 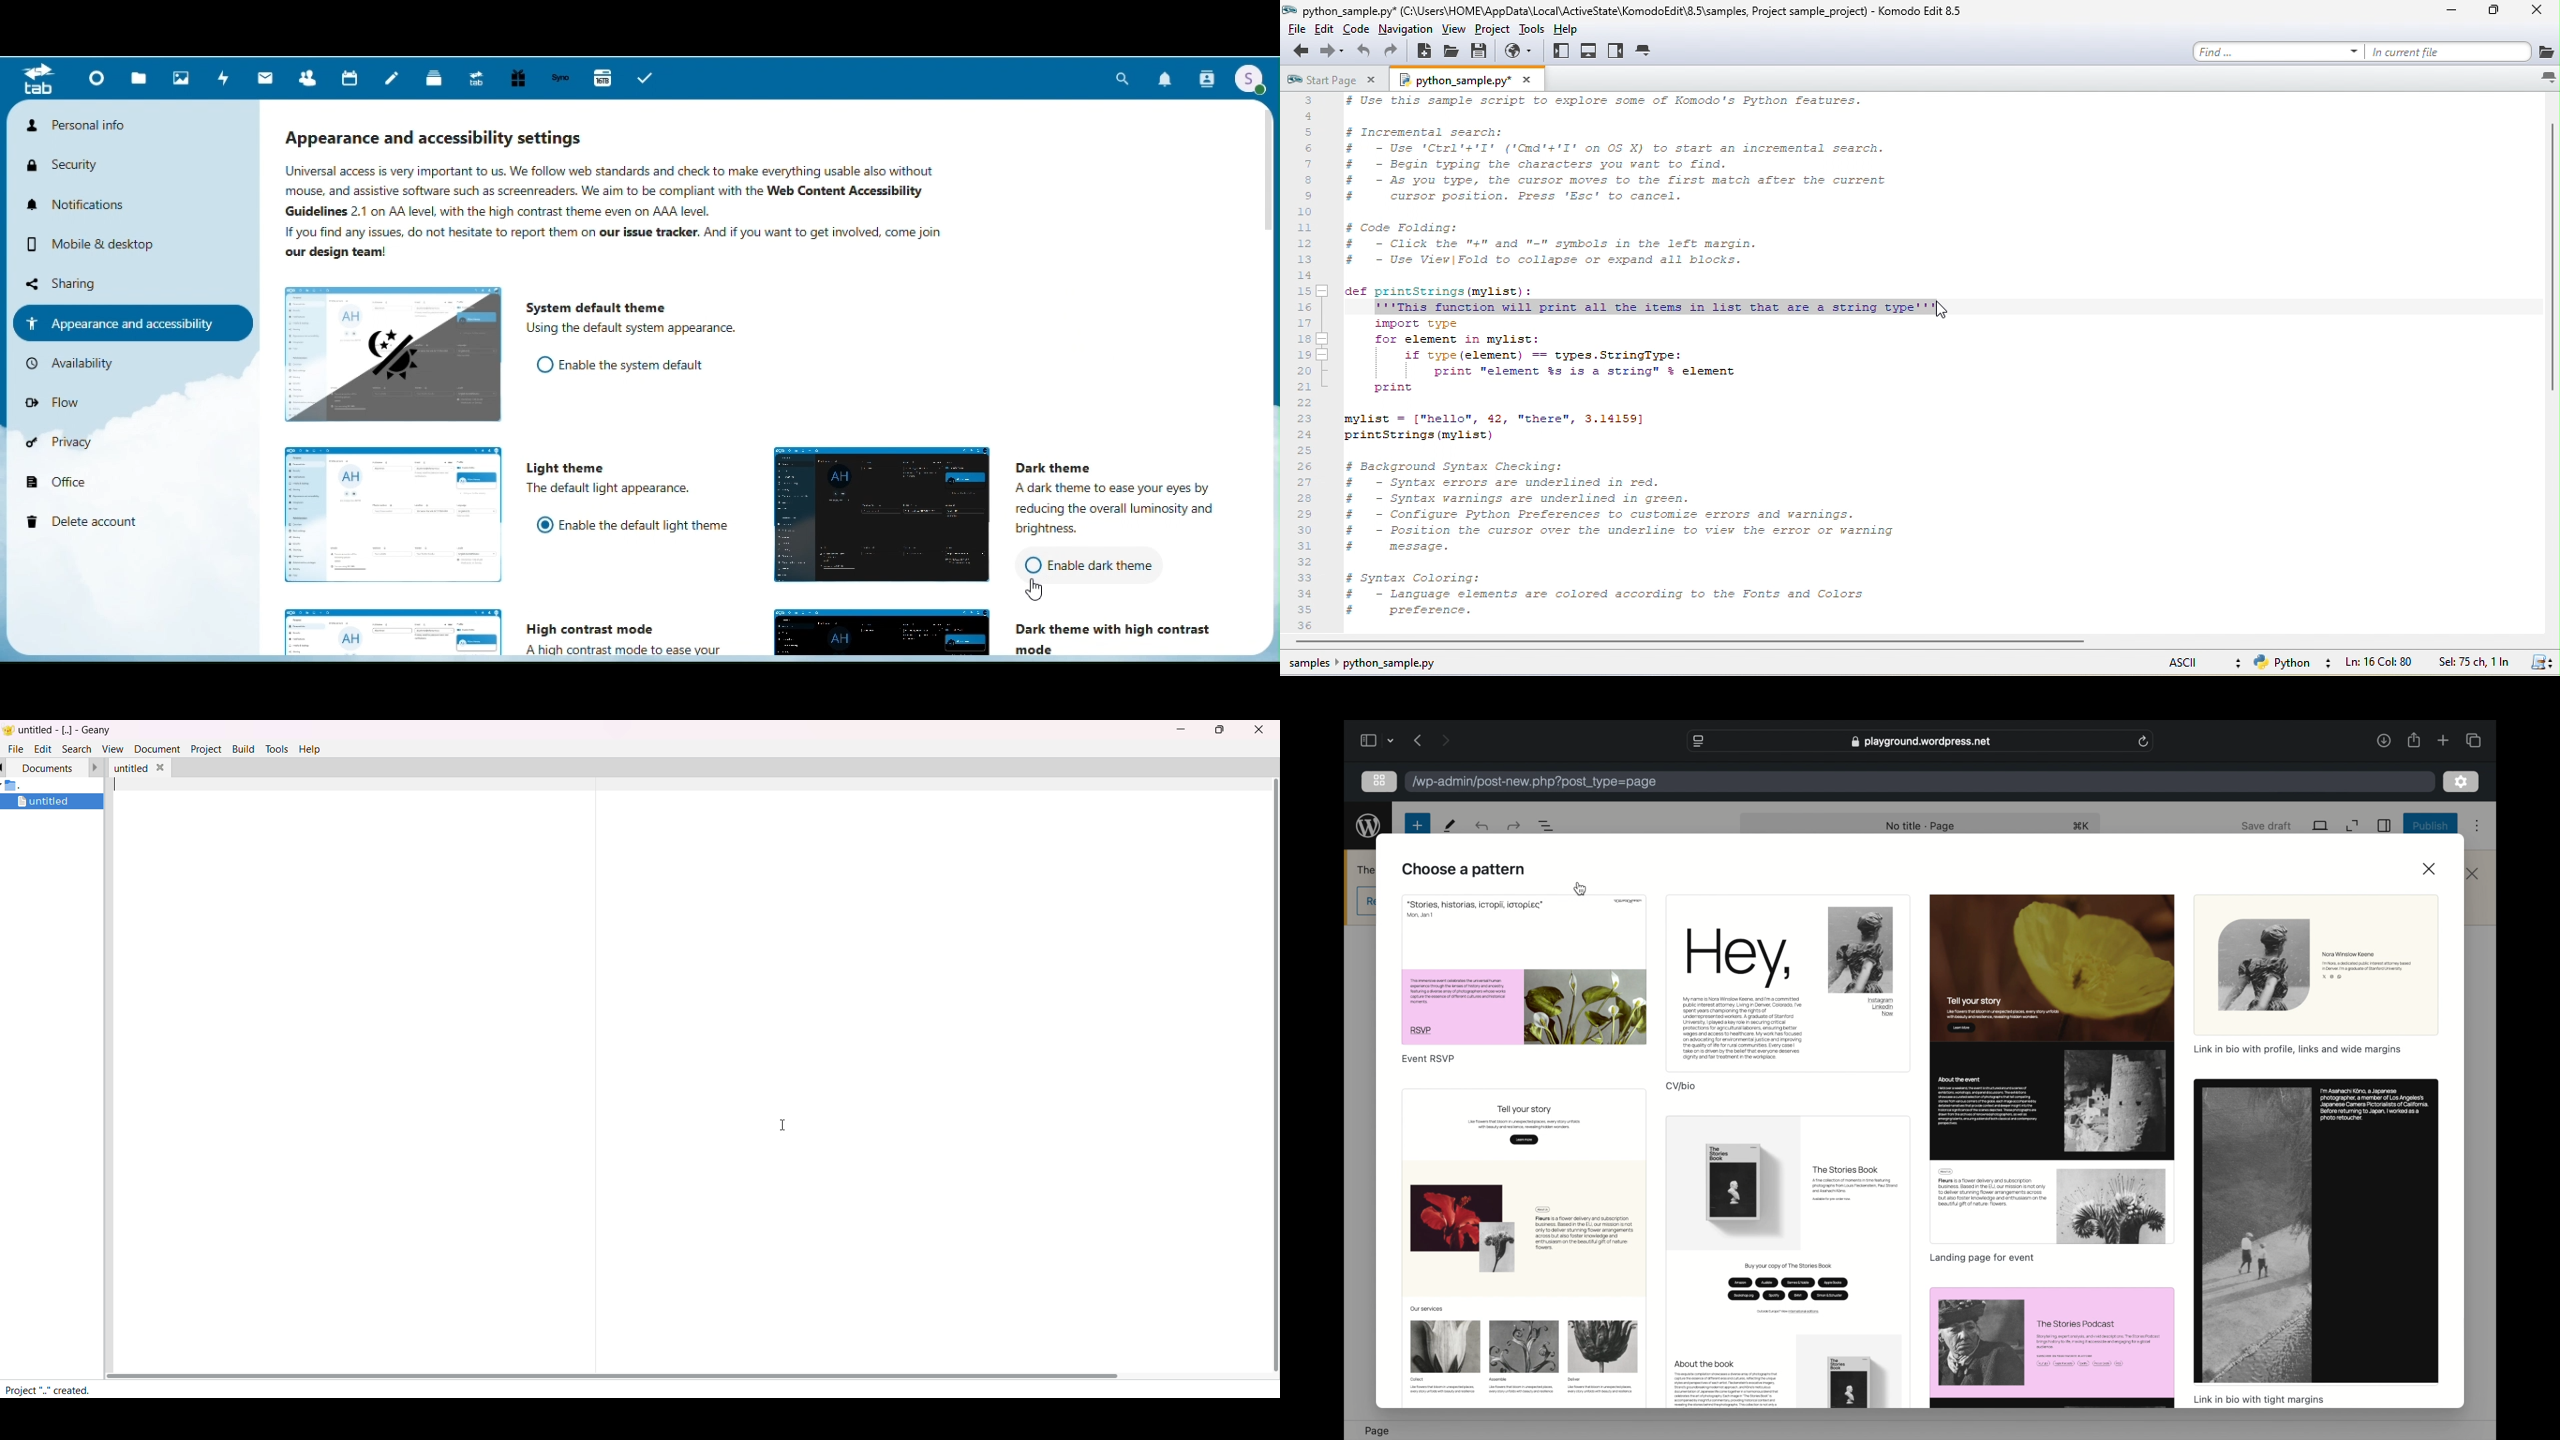 I want to click on untitled, so click(x=53, y=805).